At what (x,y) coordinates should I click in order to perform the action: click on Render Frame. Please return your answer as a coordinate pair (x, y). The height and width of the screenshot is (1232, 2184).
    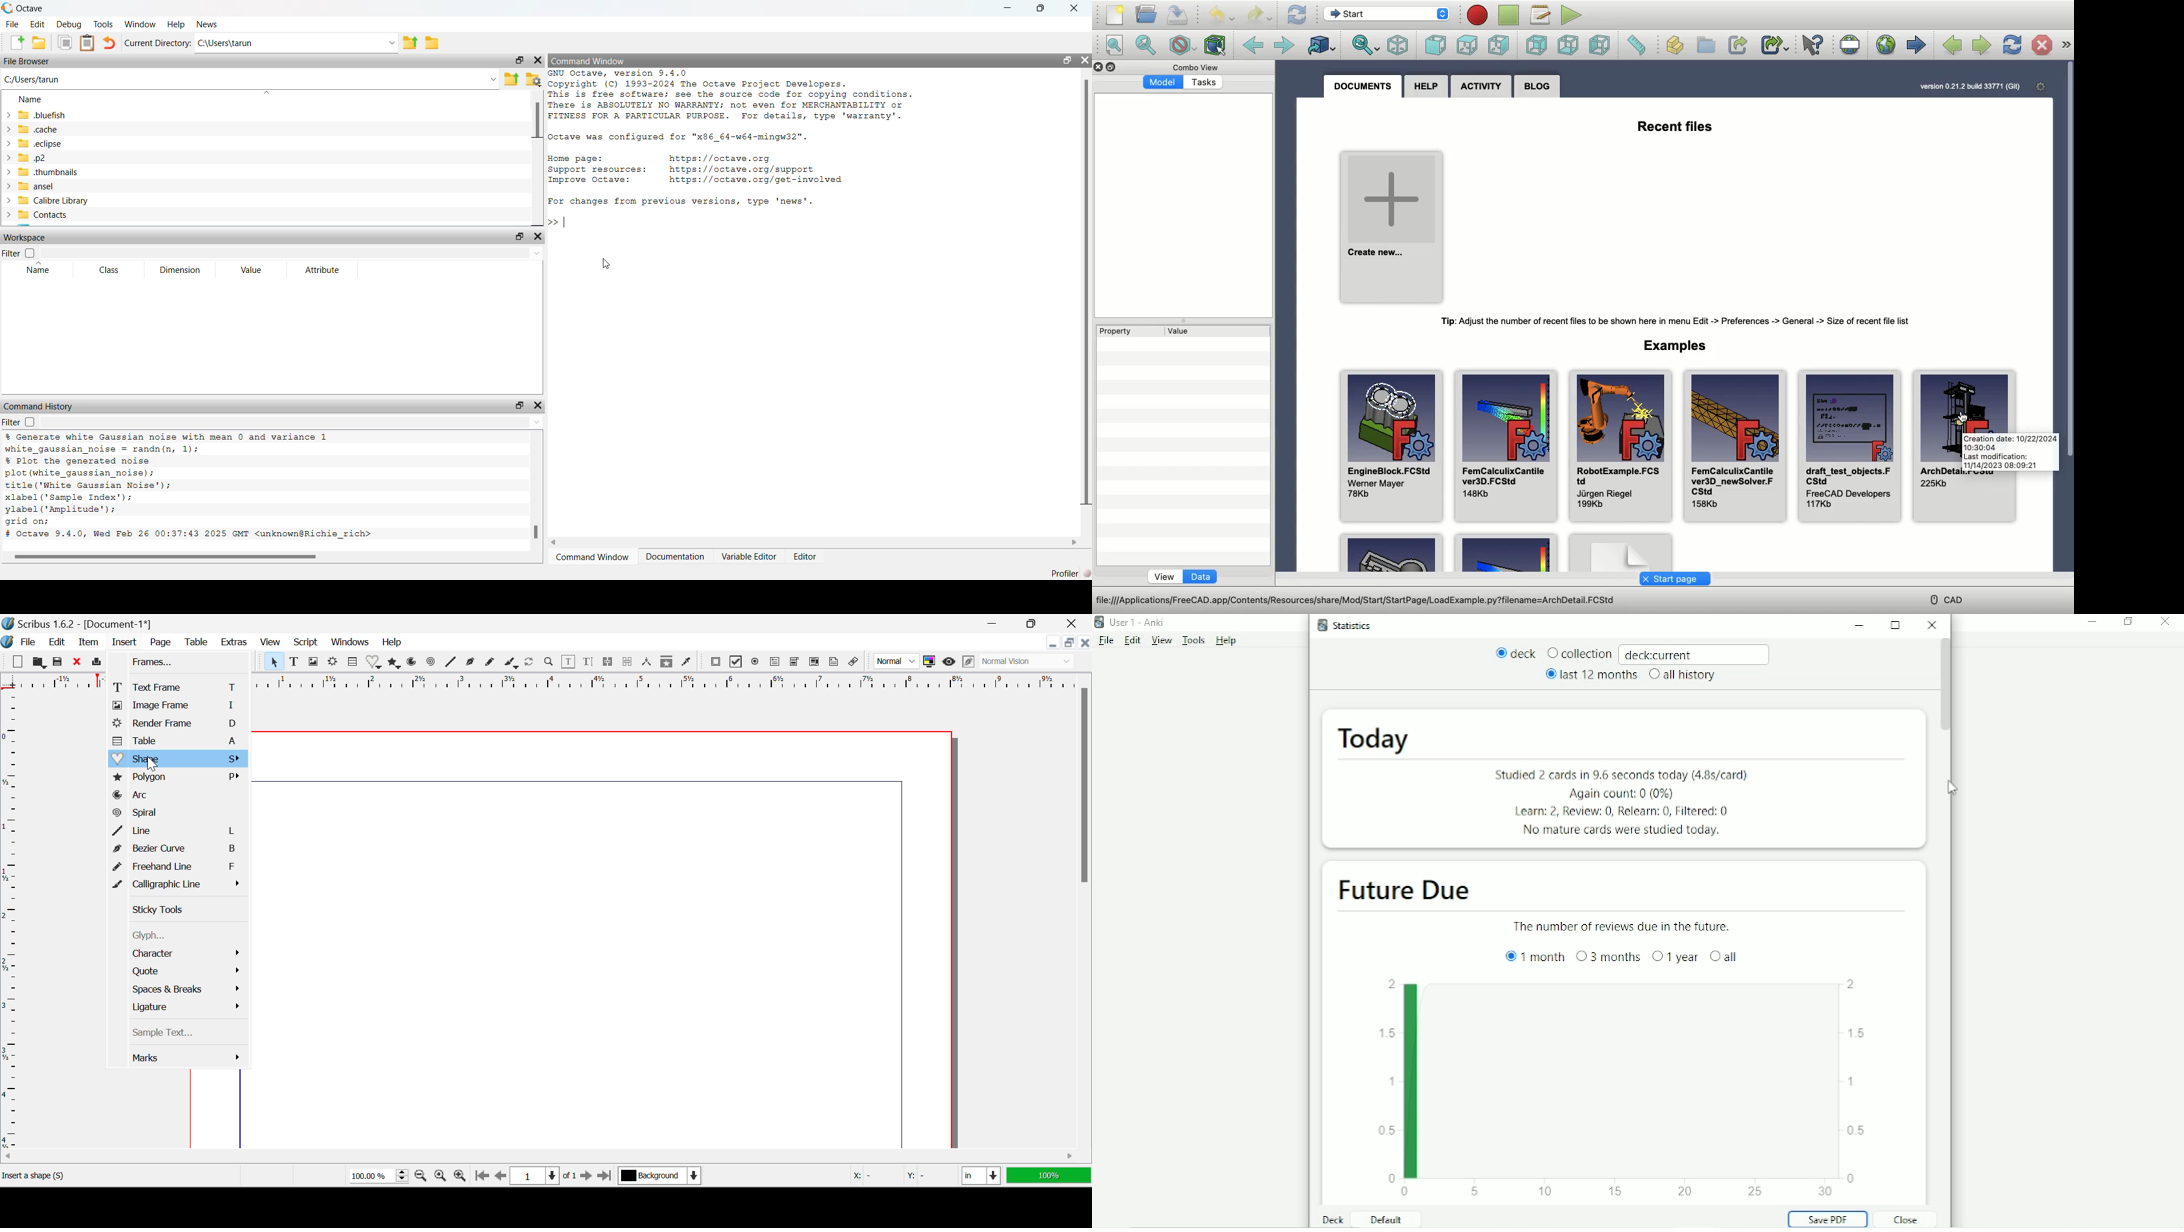
    Looking at the image, I should click on (333, 662).